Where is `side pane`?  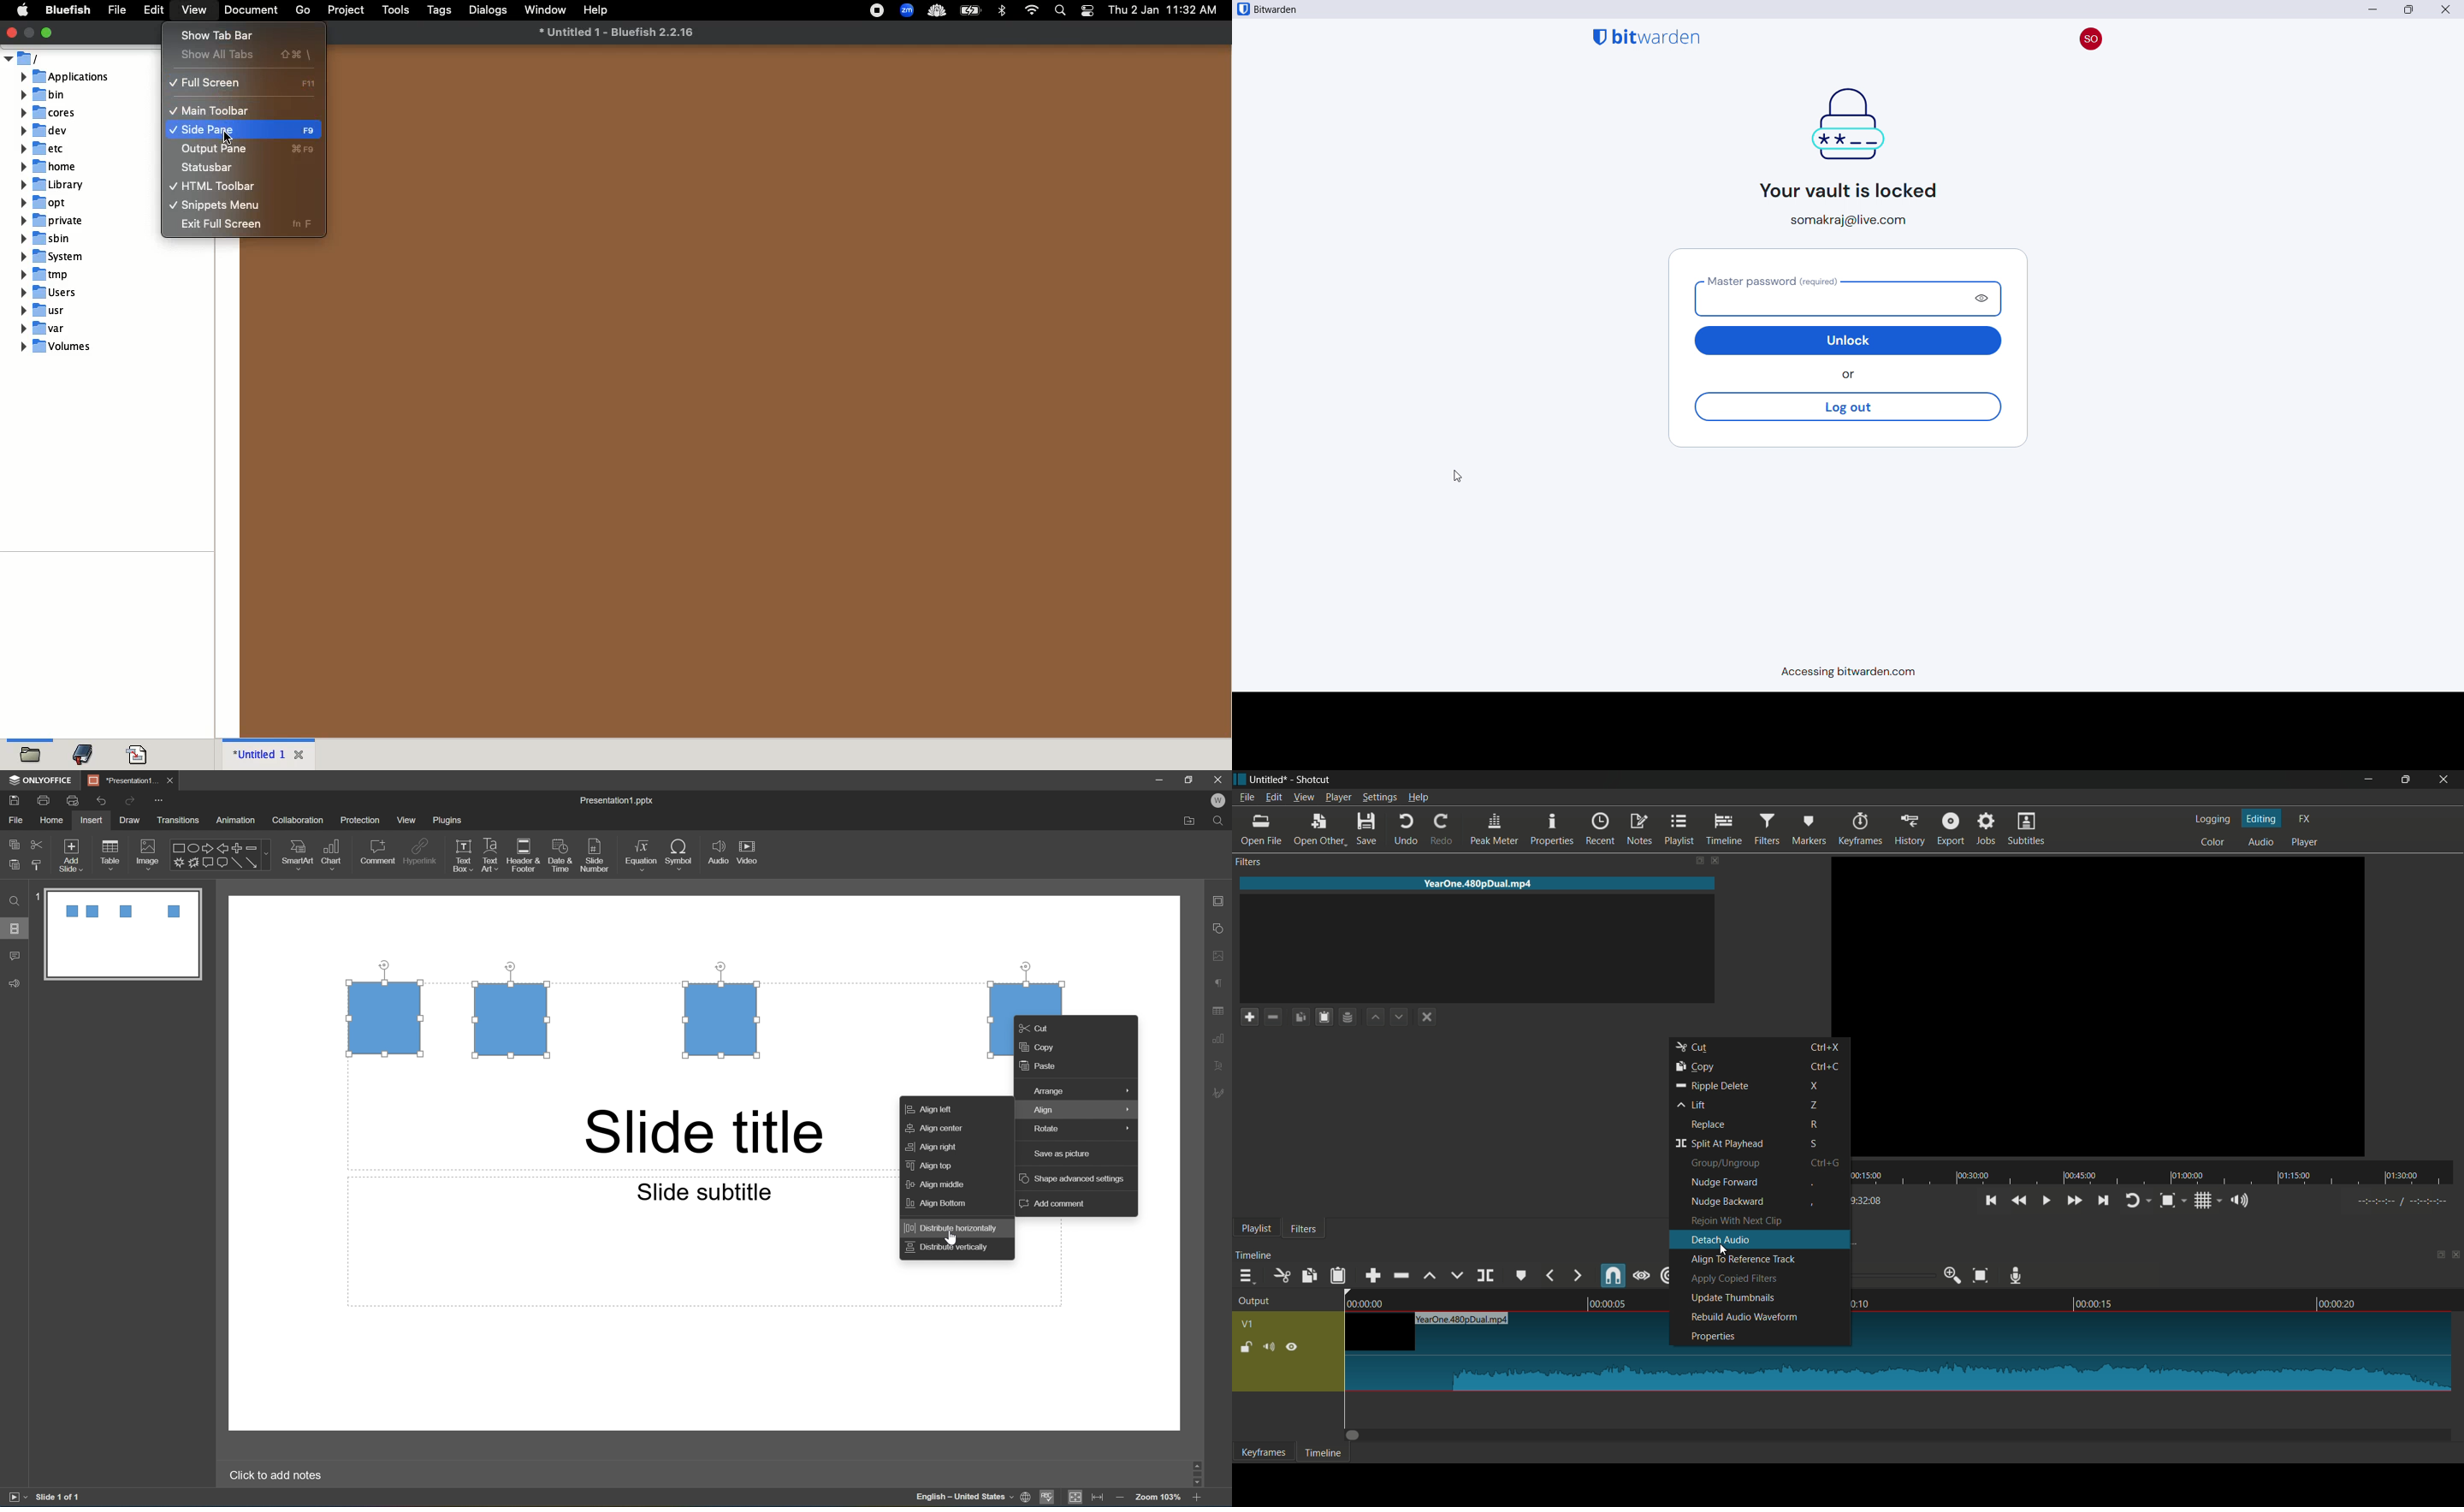
side pane is located at coordinates (240, 129).